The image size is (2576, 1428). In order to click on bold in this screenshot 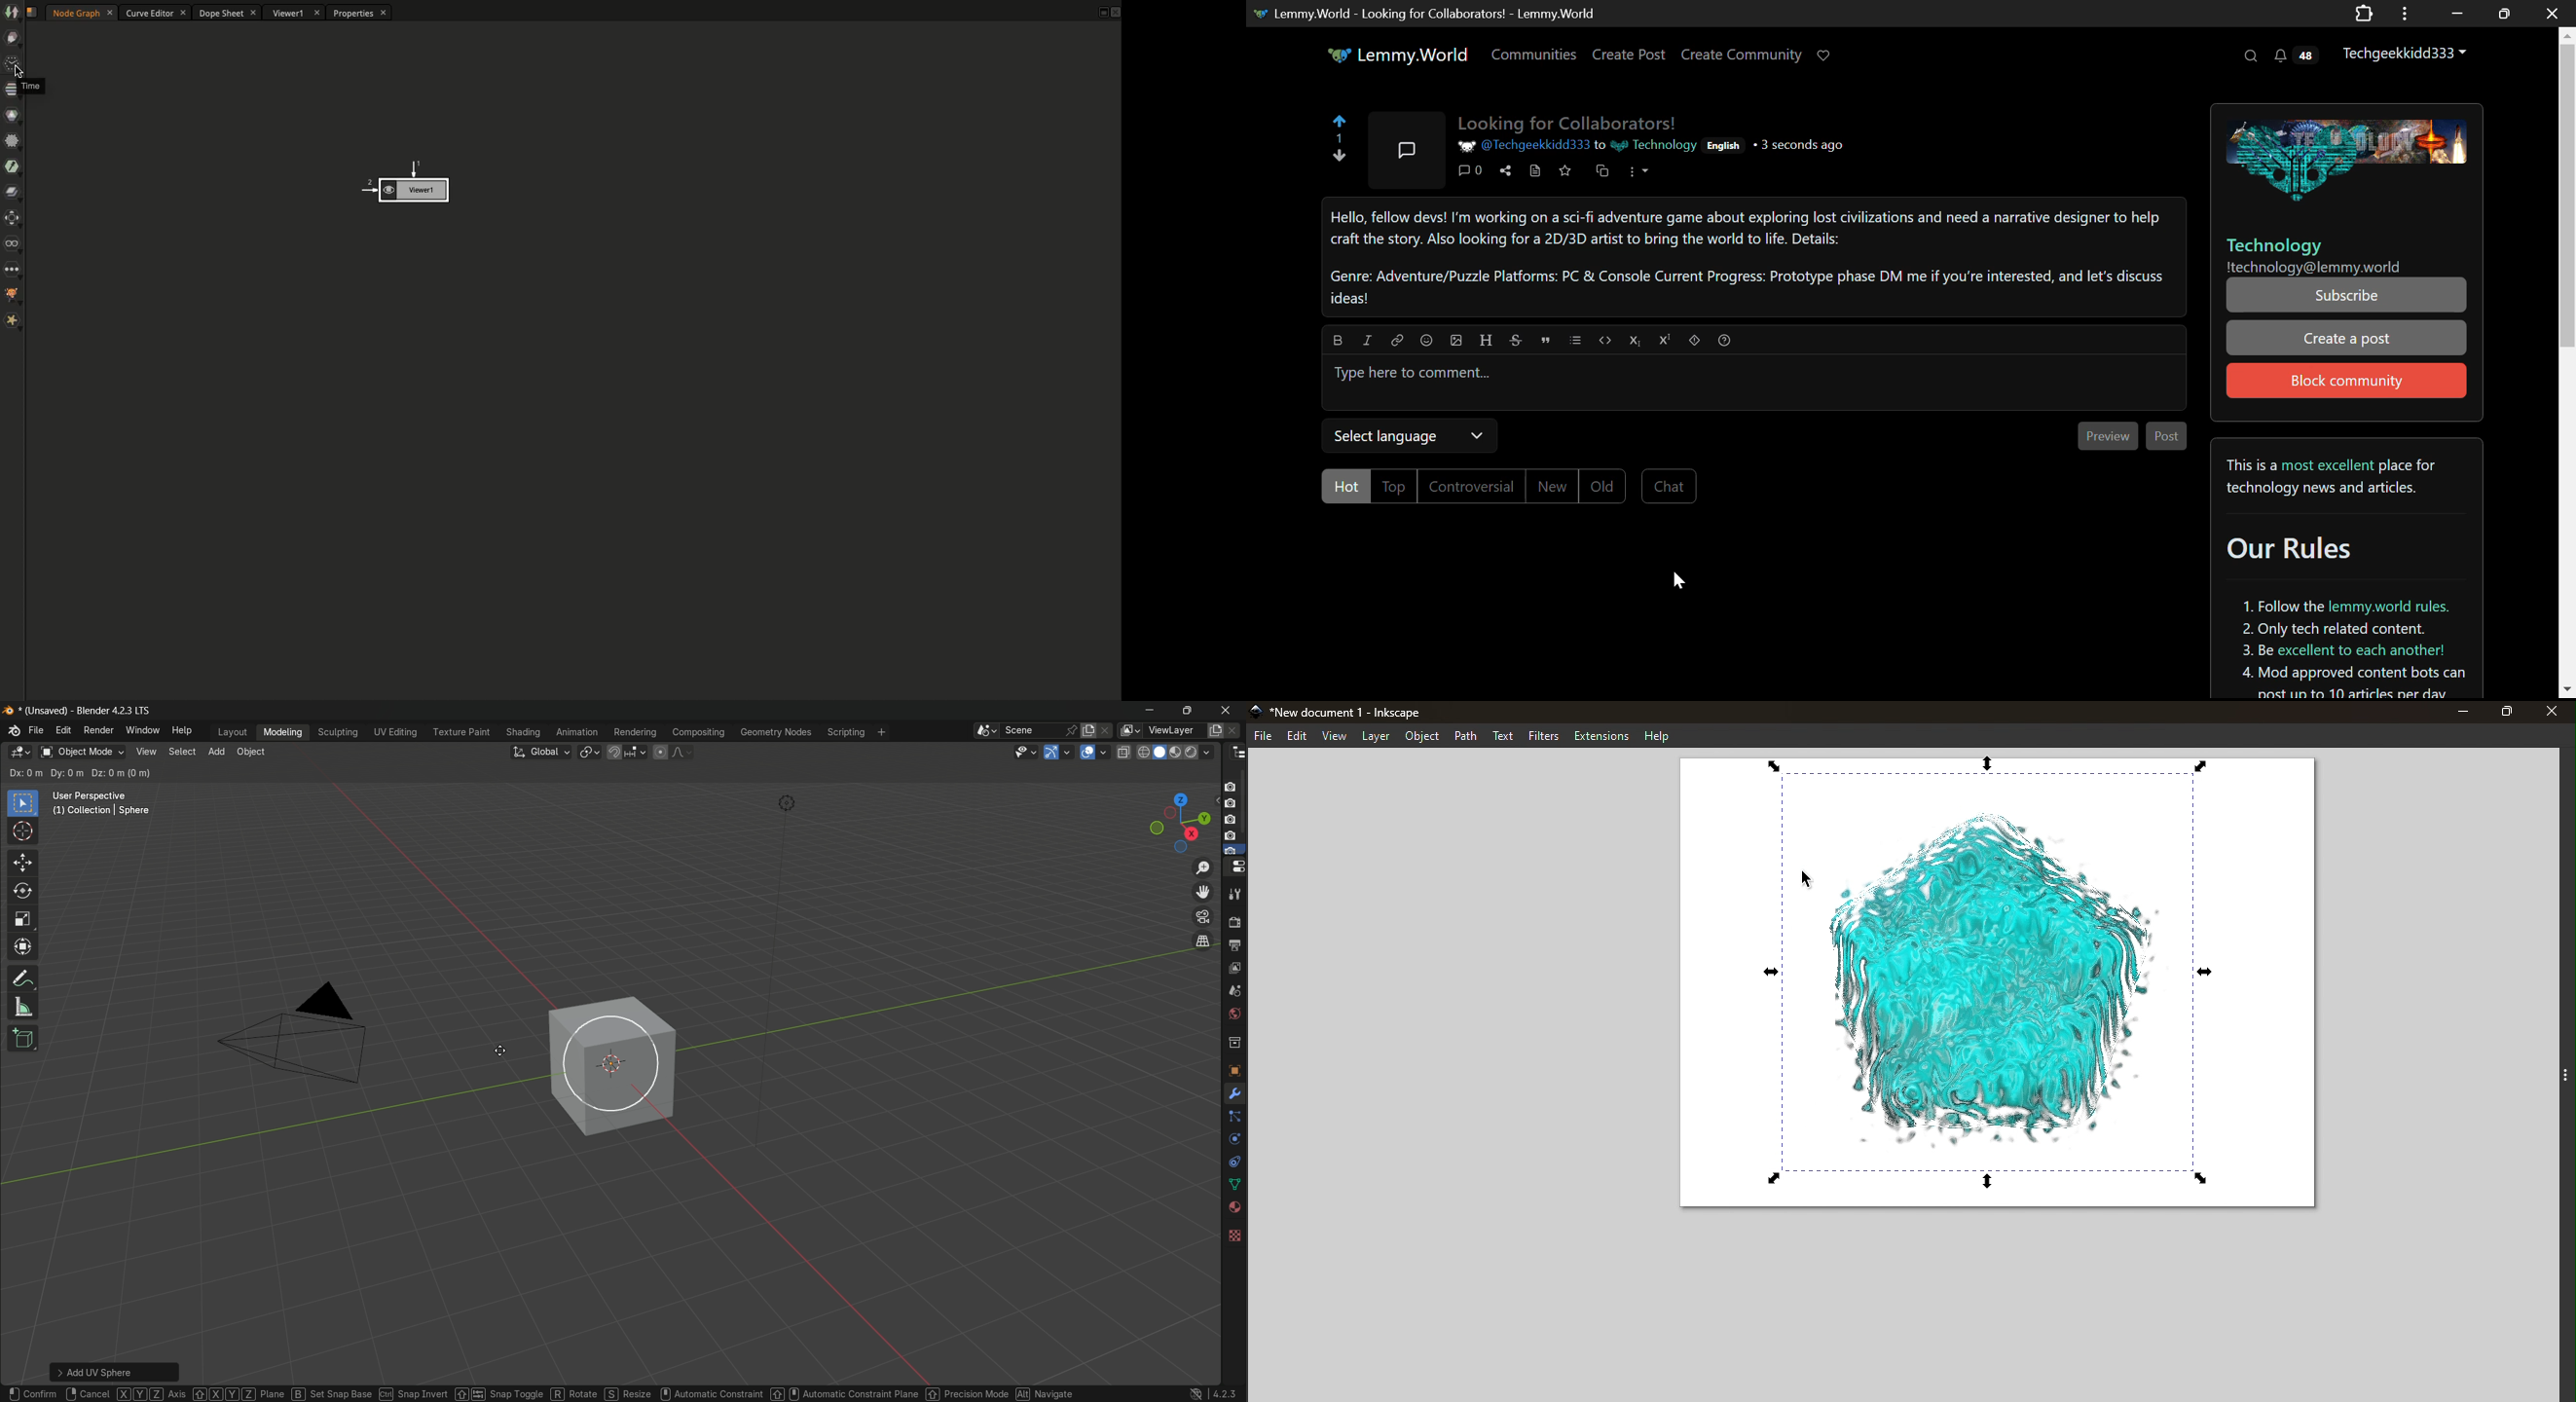, I will do `click(1336, 339)`.